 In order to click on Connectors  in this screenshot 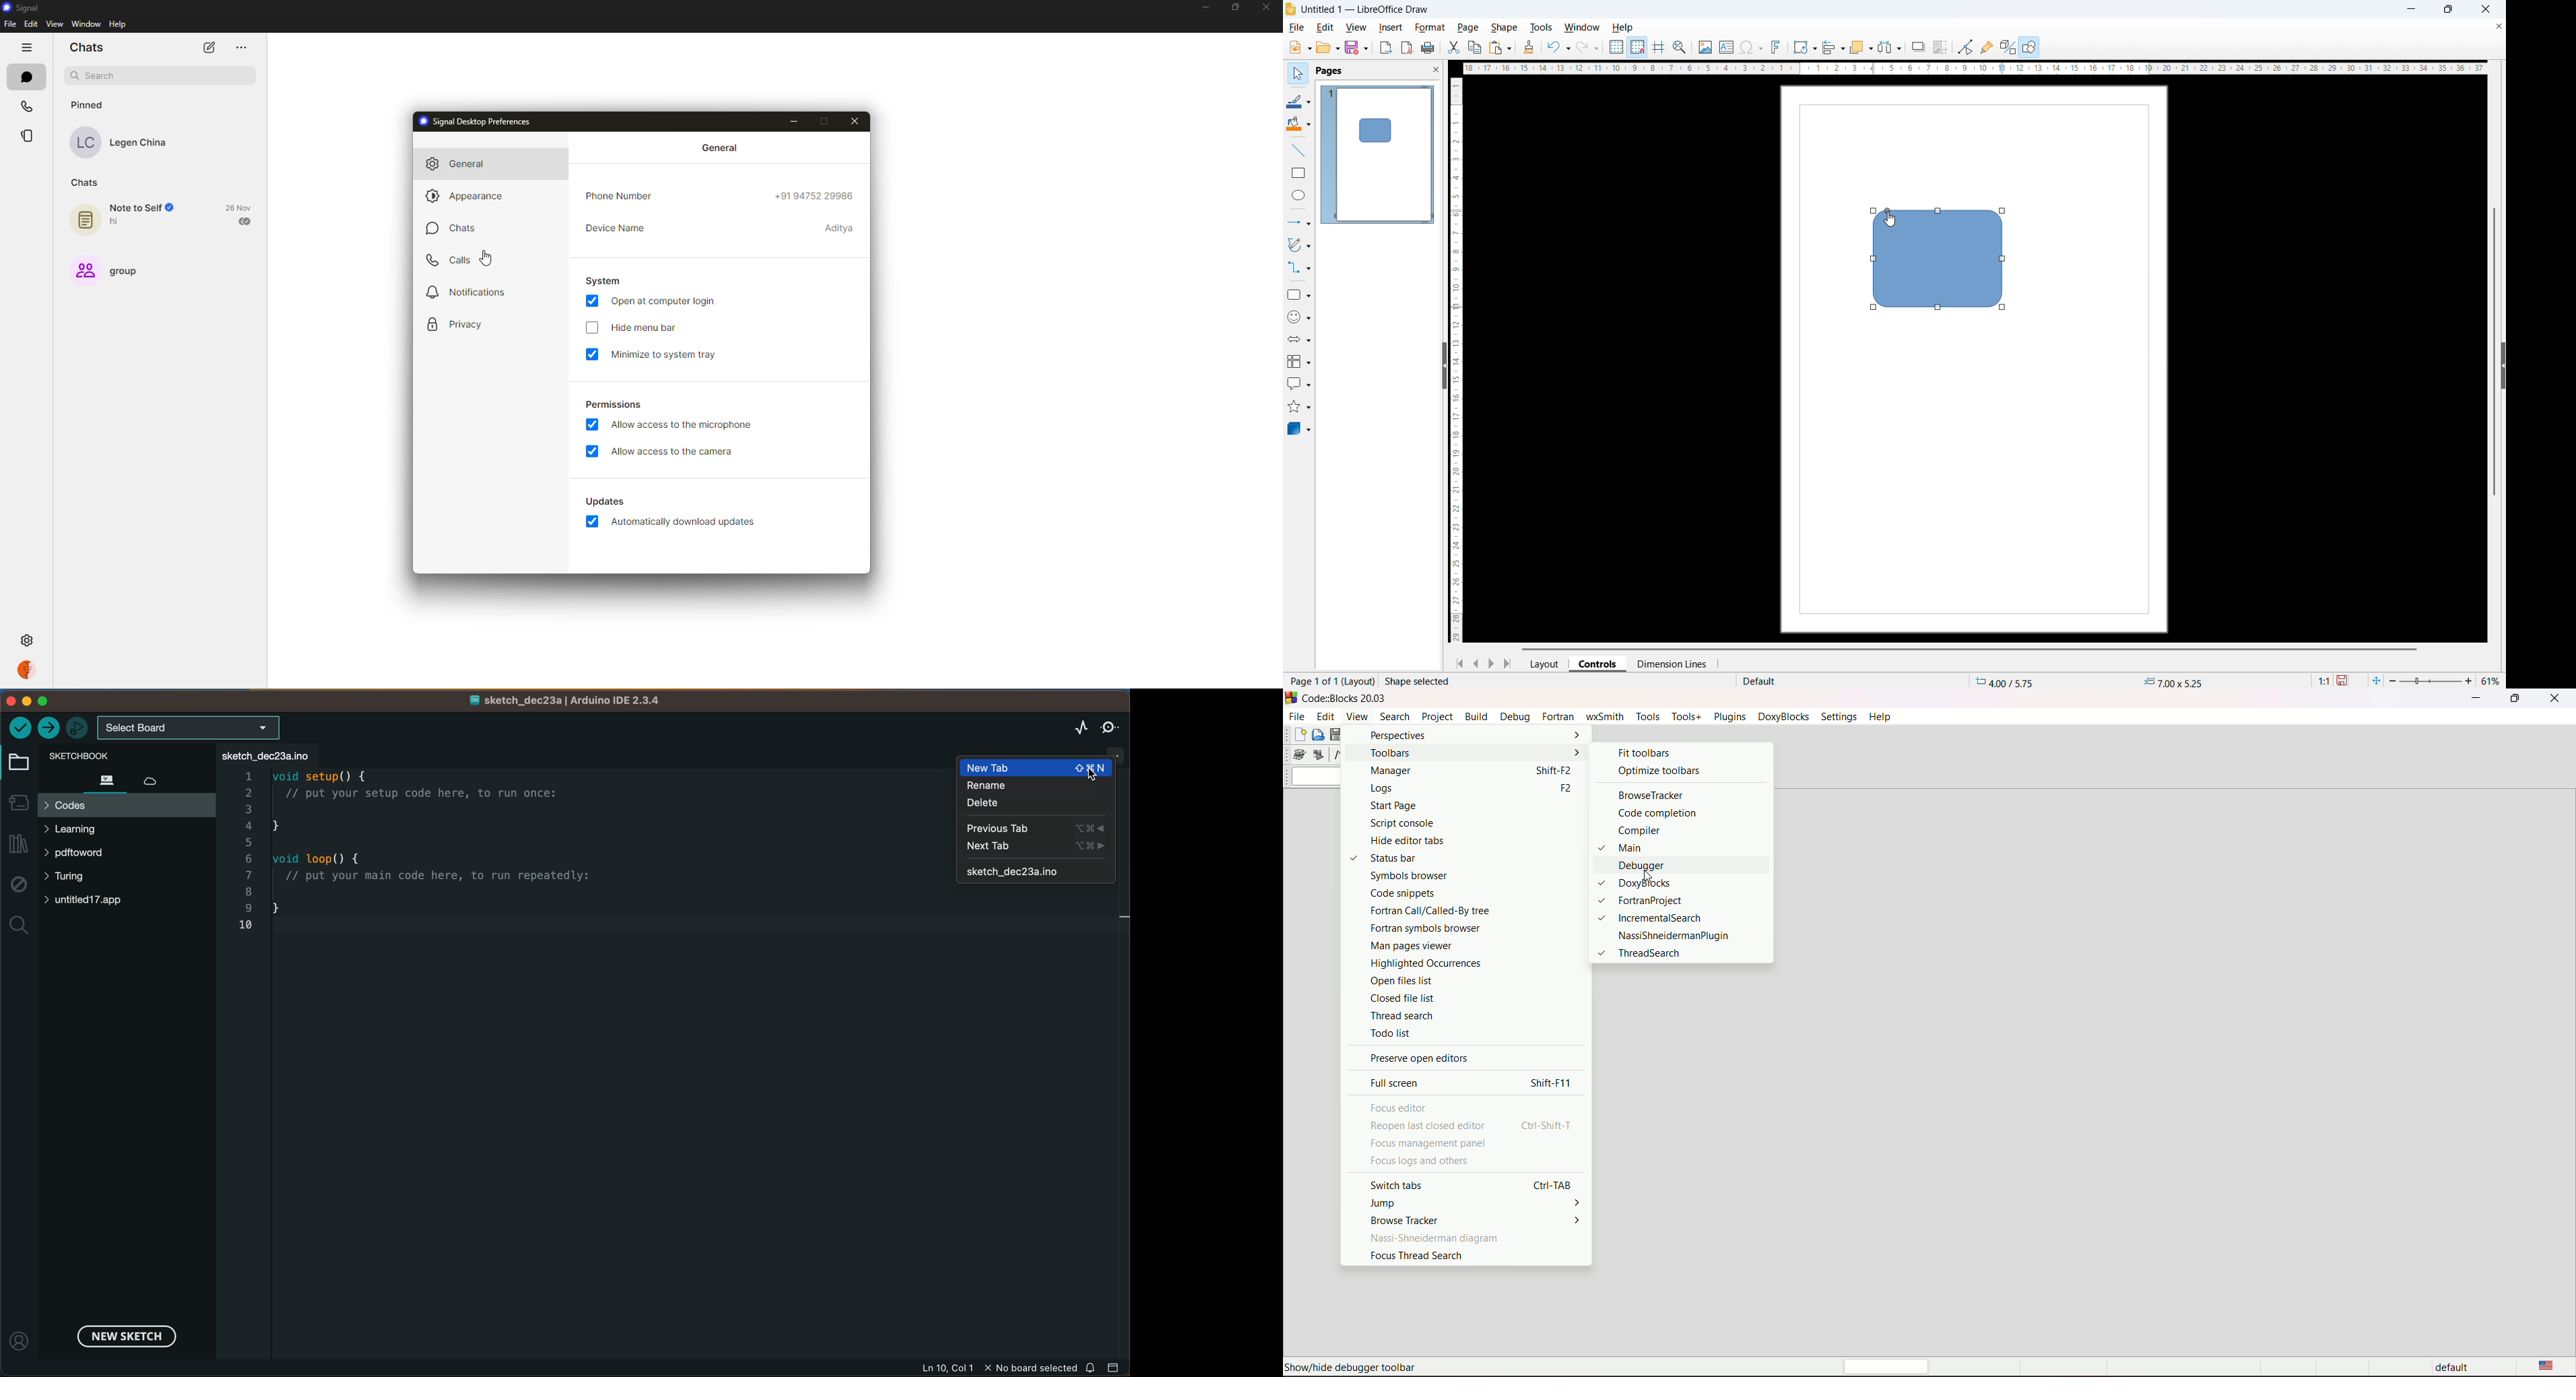, I will do `click(1300, 267)`.